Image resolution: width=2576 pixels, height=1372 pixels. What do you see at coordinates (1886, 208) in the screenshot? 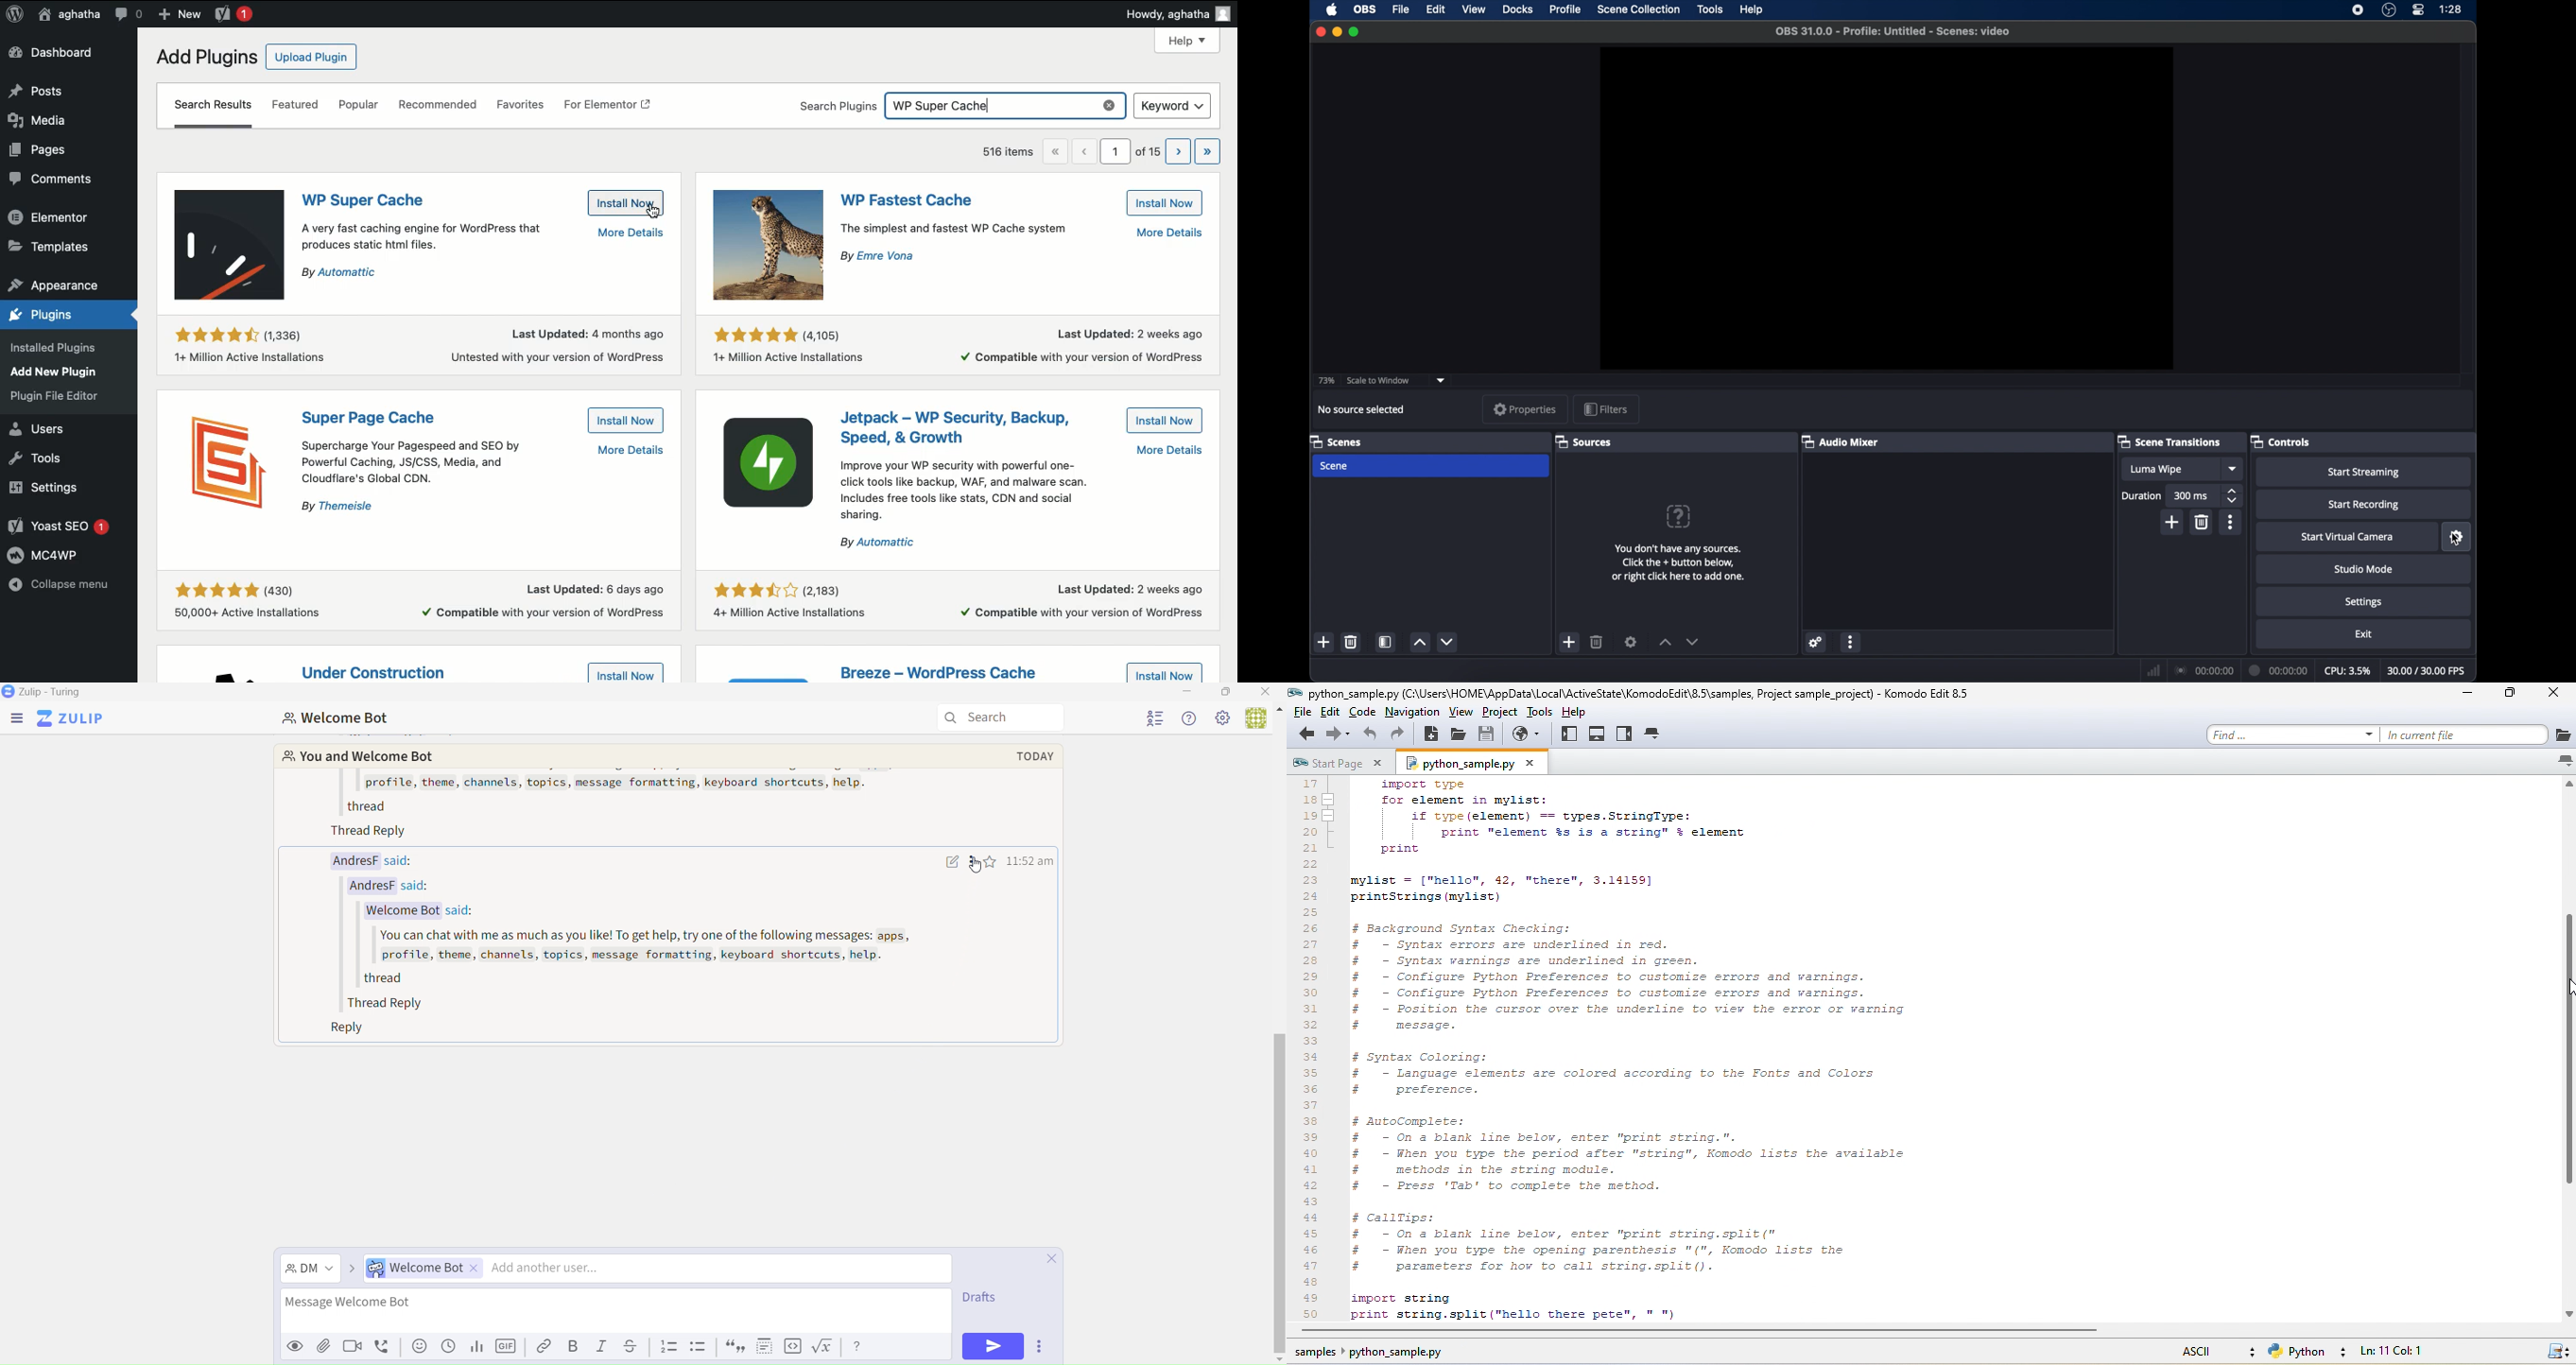
I see `preview` at bounding box center [1886, 208].